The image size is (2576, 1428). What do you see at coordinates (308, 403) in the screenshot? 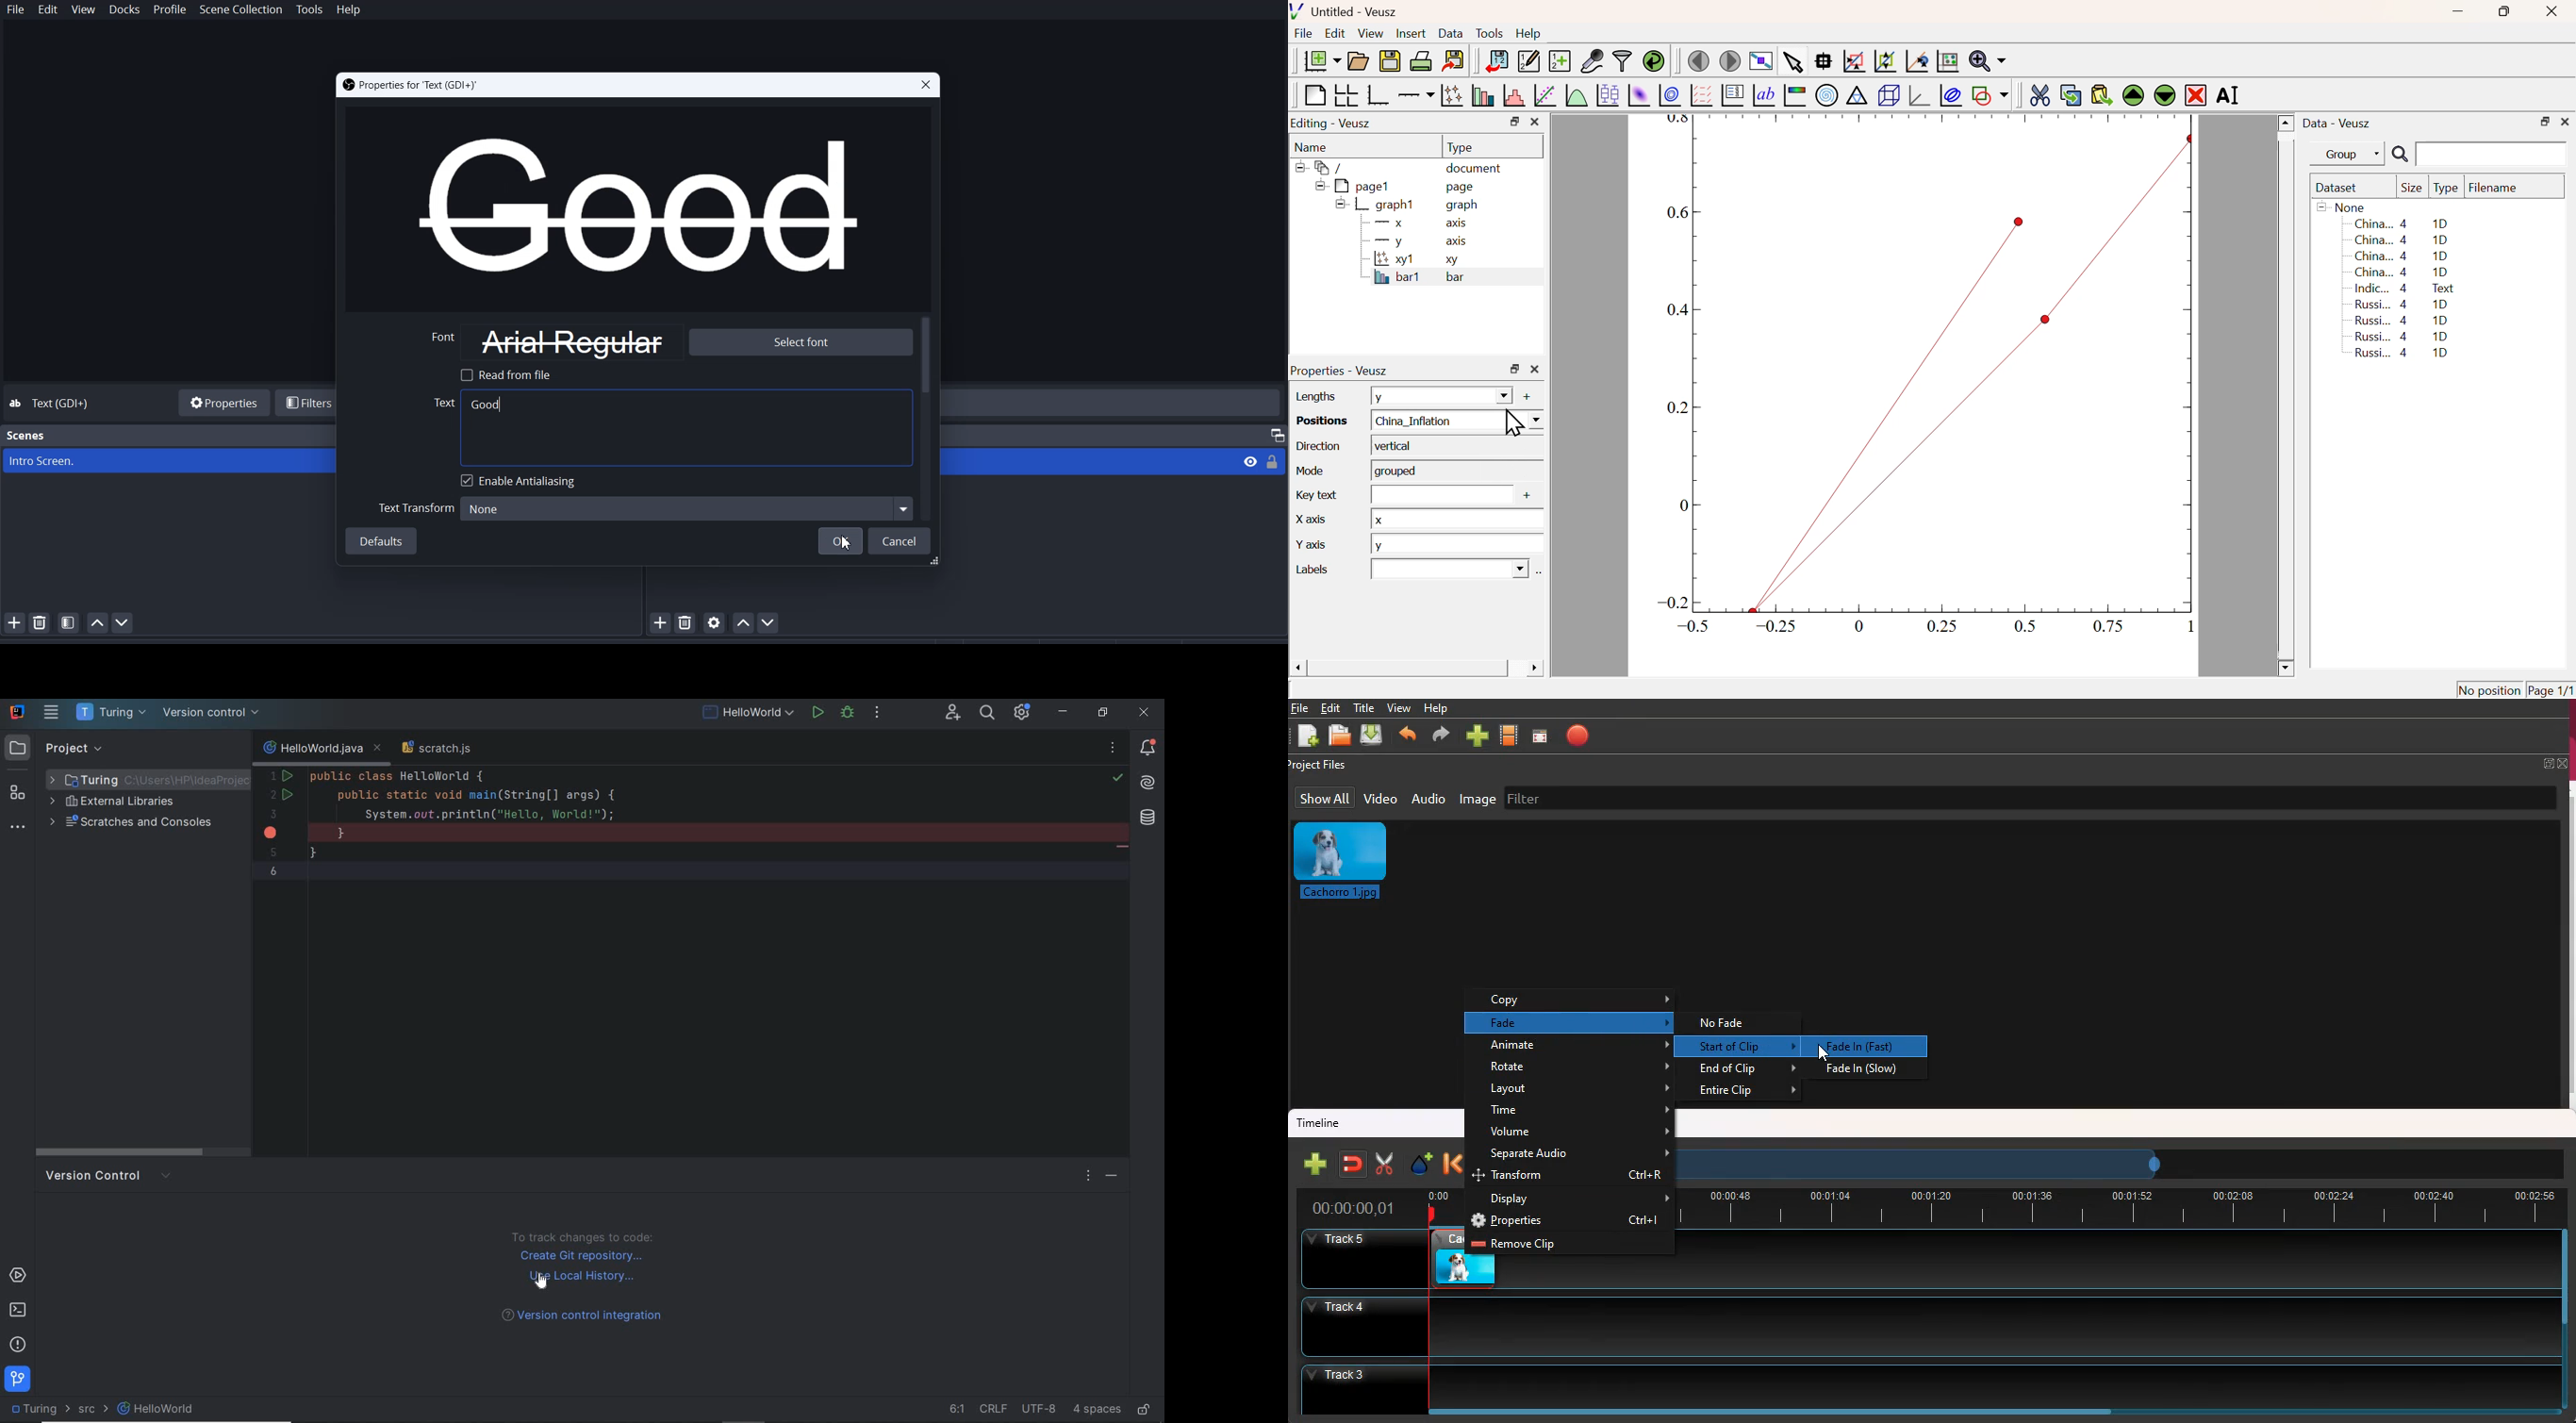
I see `Filters` at bounding box center [308, 403].